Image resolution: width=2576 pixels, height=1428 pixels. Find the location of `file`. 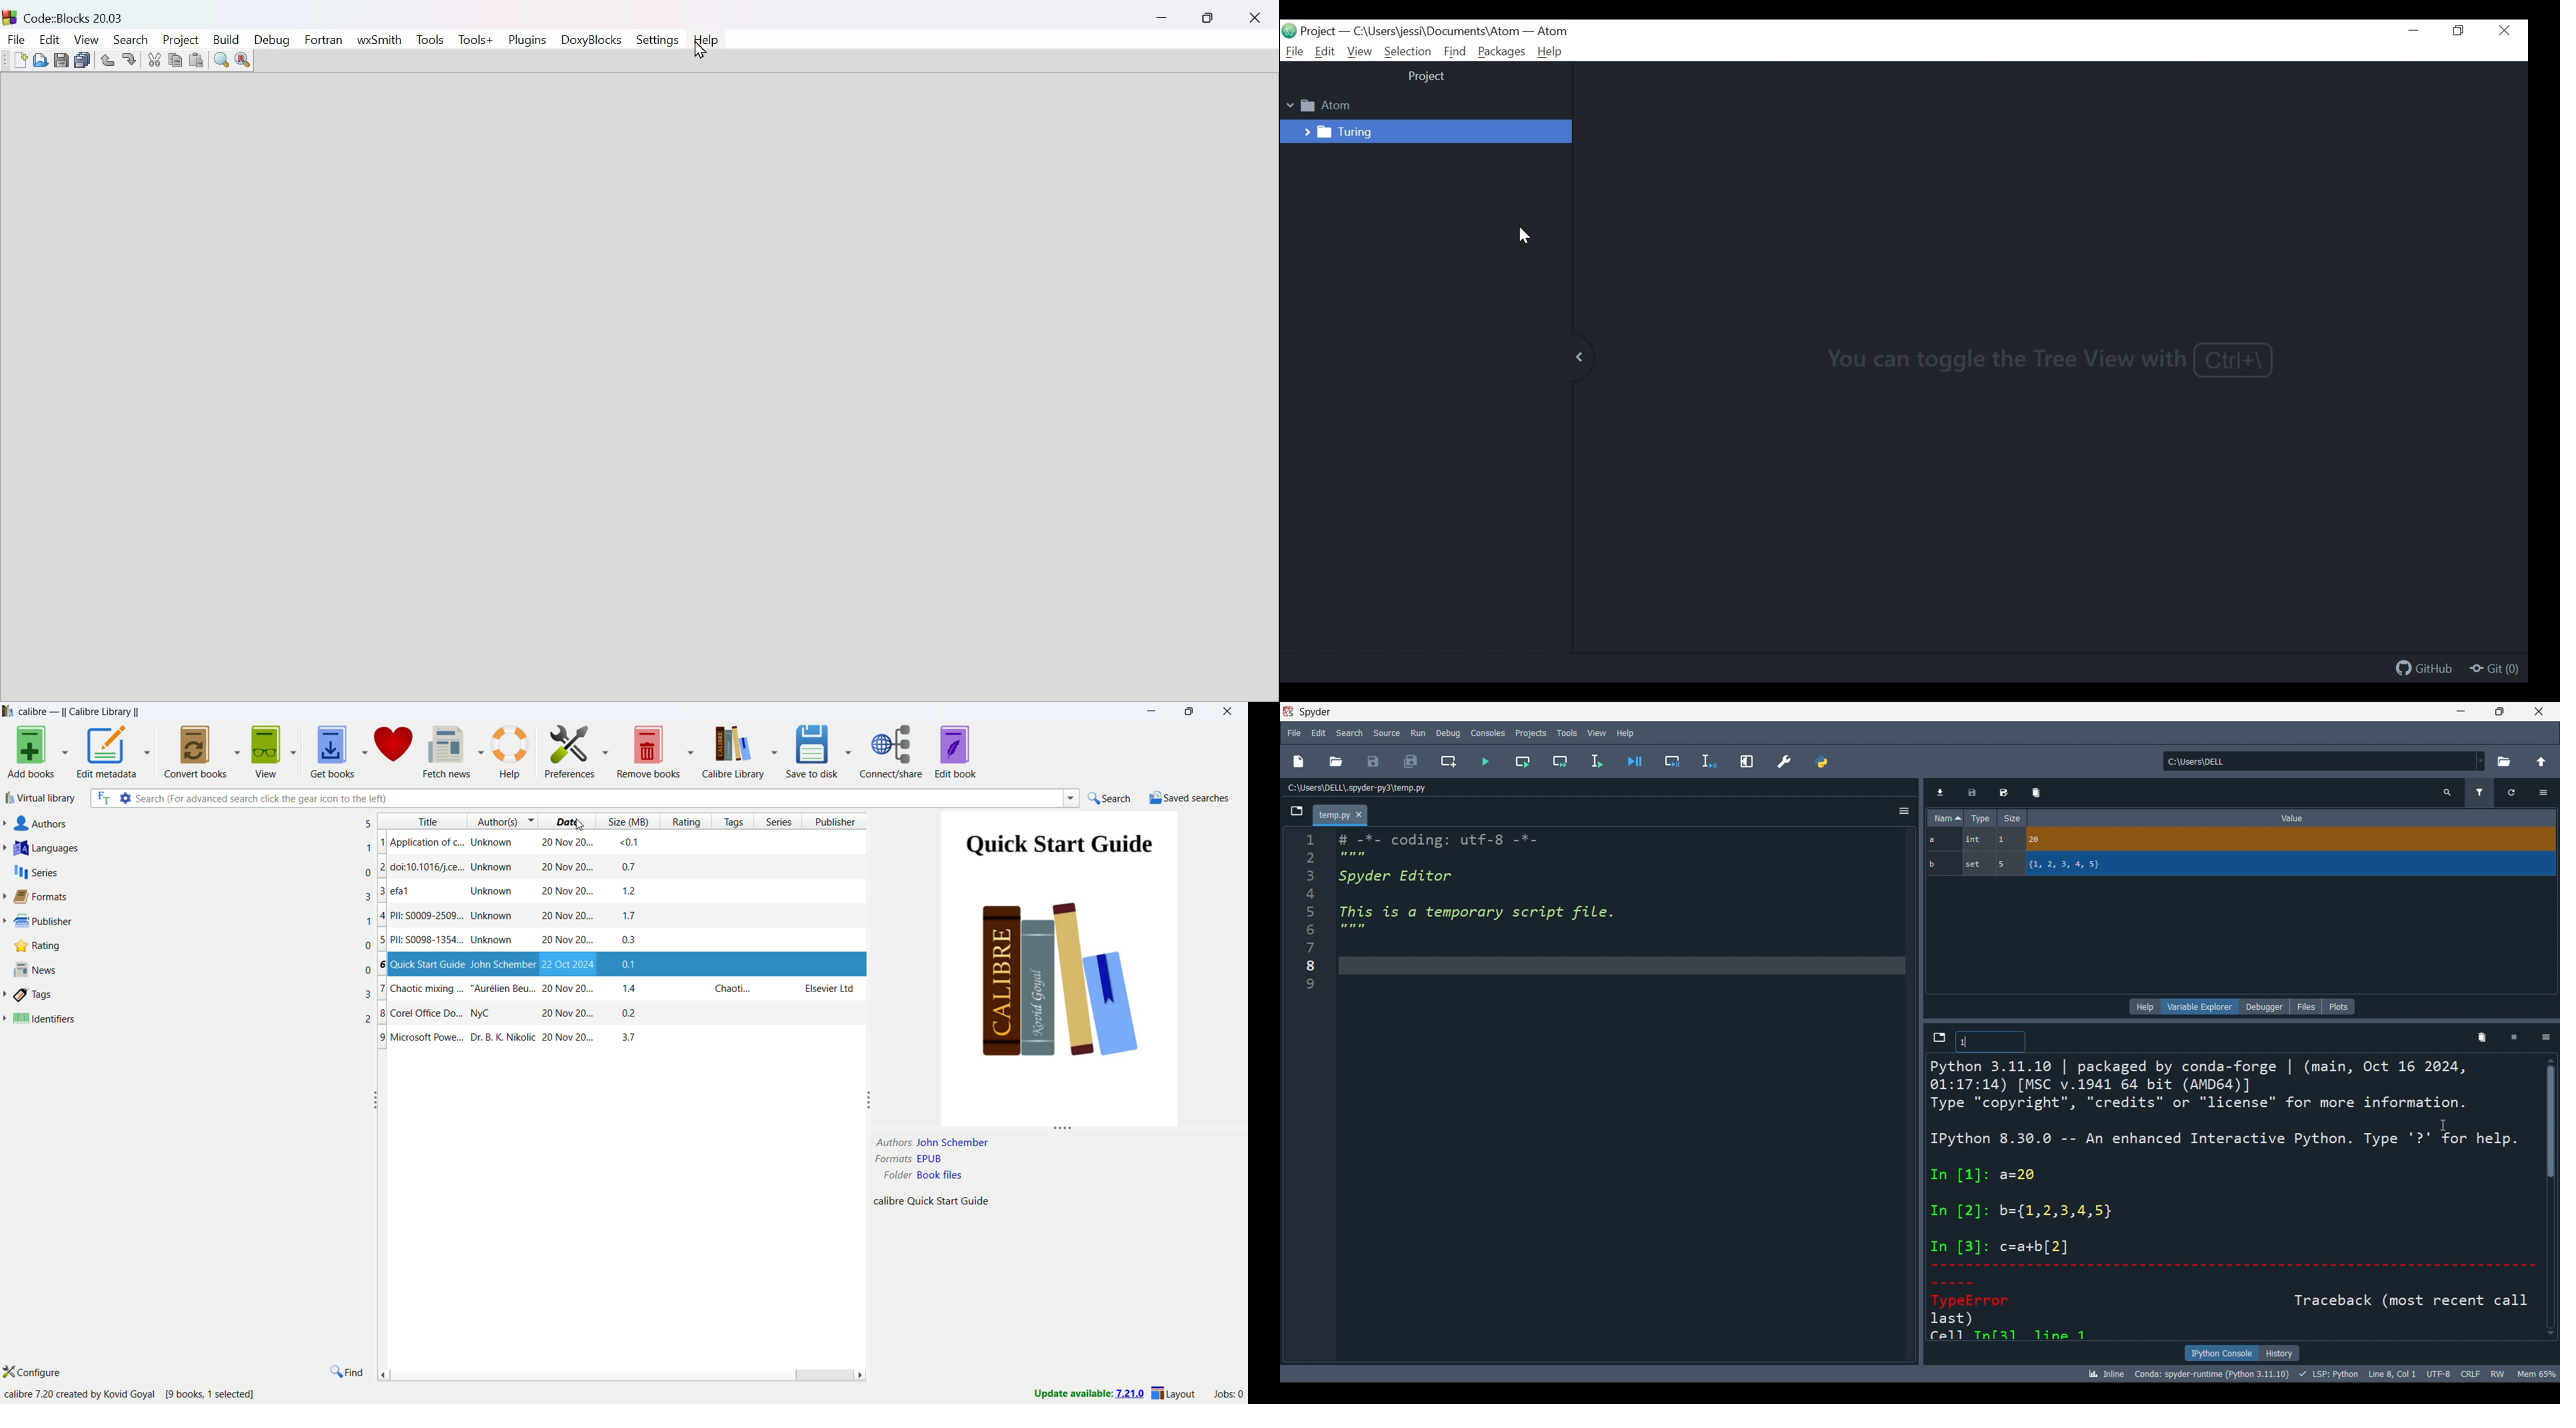

file is located at coordinates (2309, 1006).